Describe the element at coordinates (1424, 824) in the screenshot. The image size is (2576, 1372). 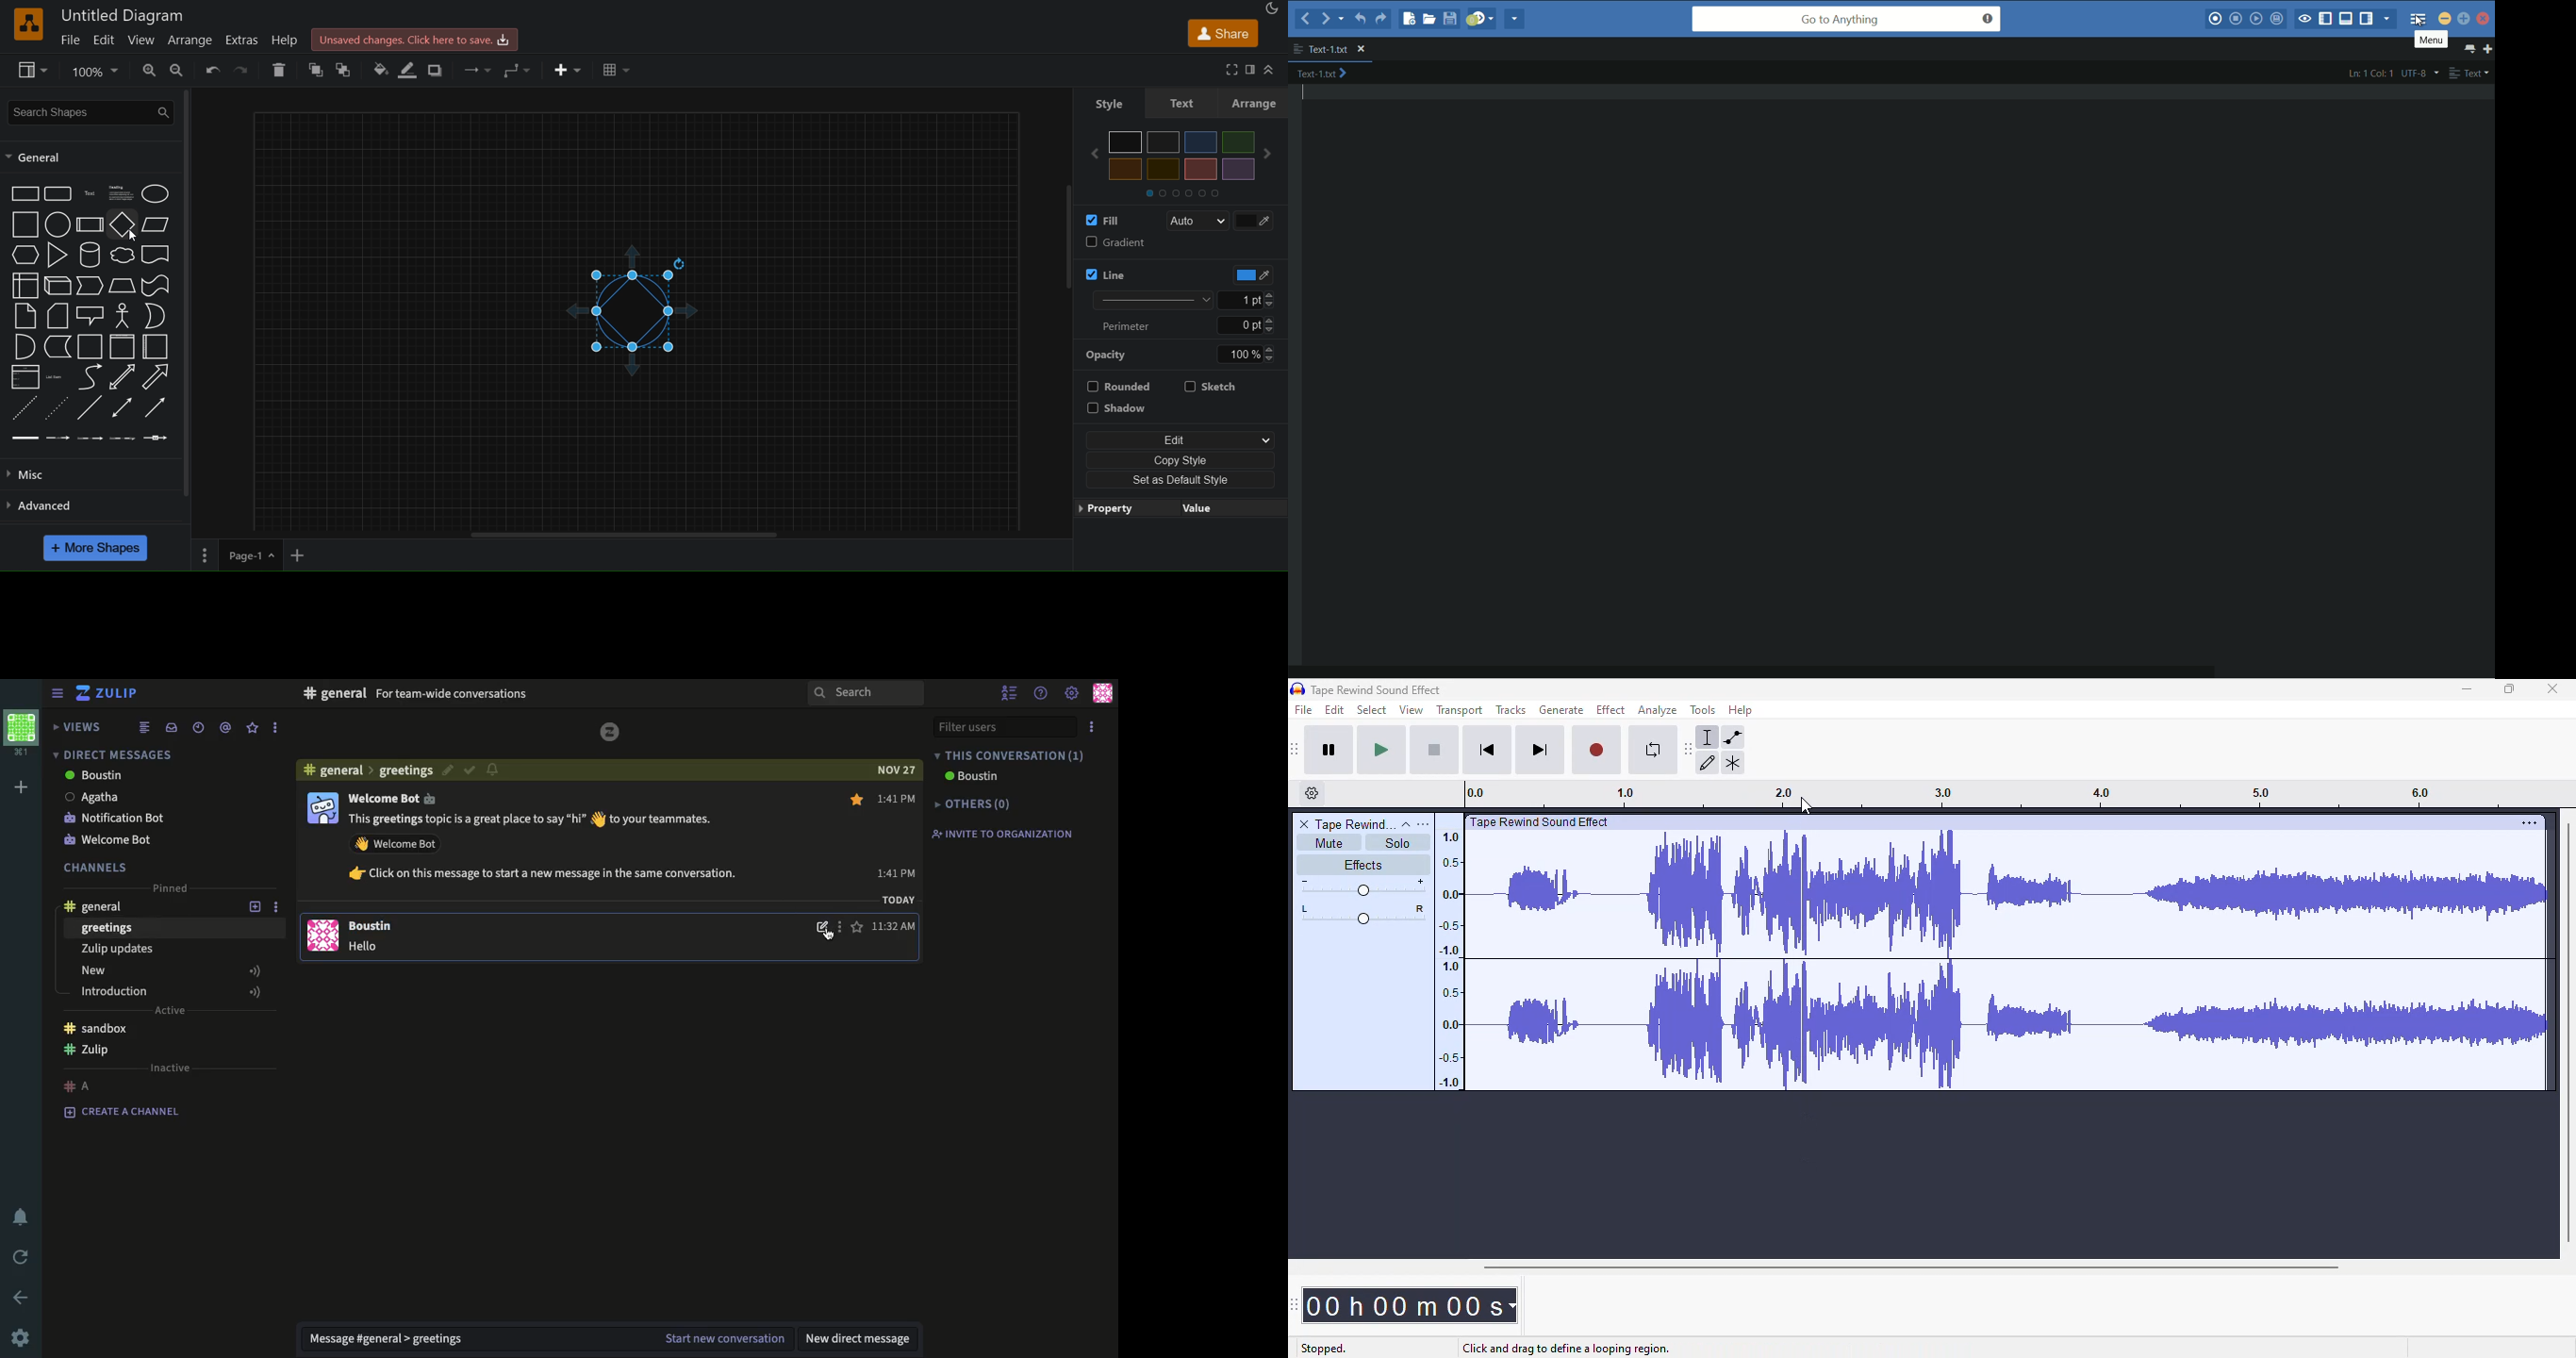
I see `open menu` at that location.